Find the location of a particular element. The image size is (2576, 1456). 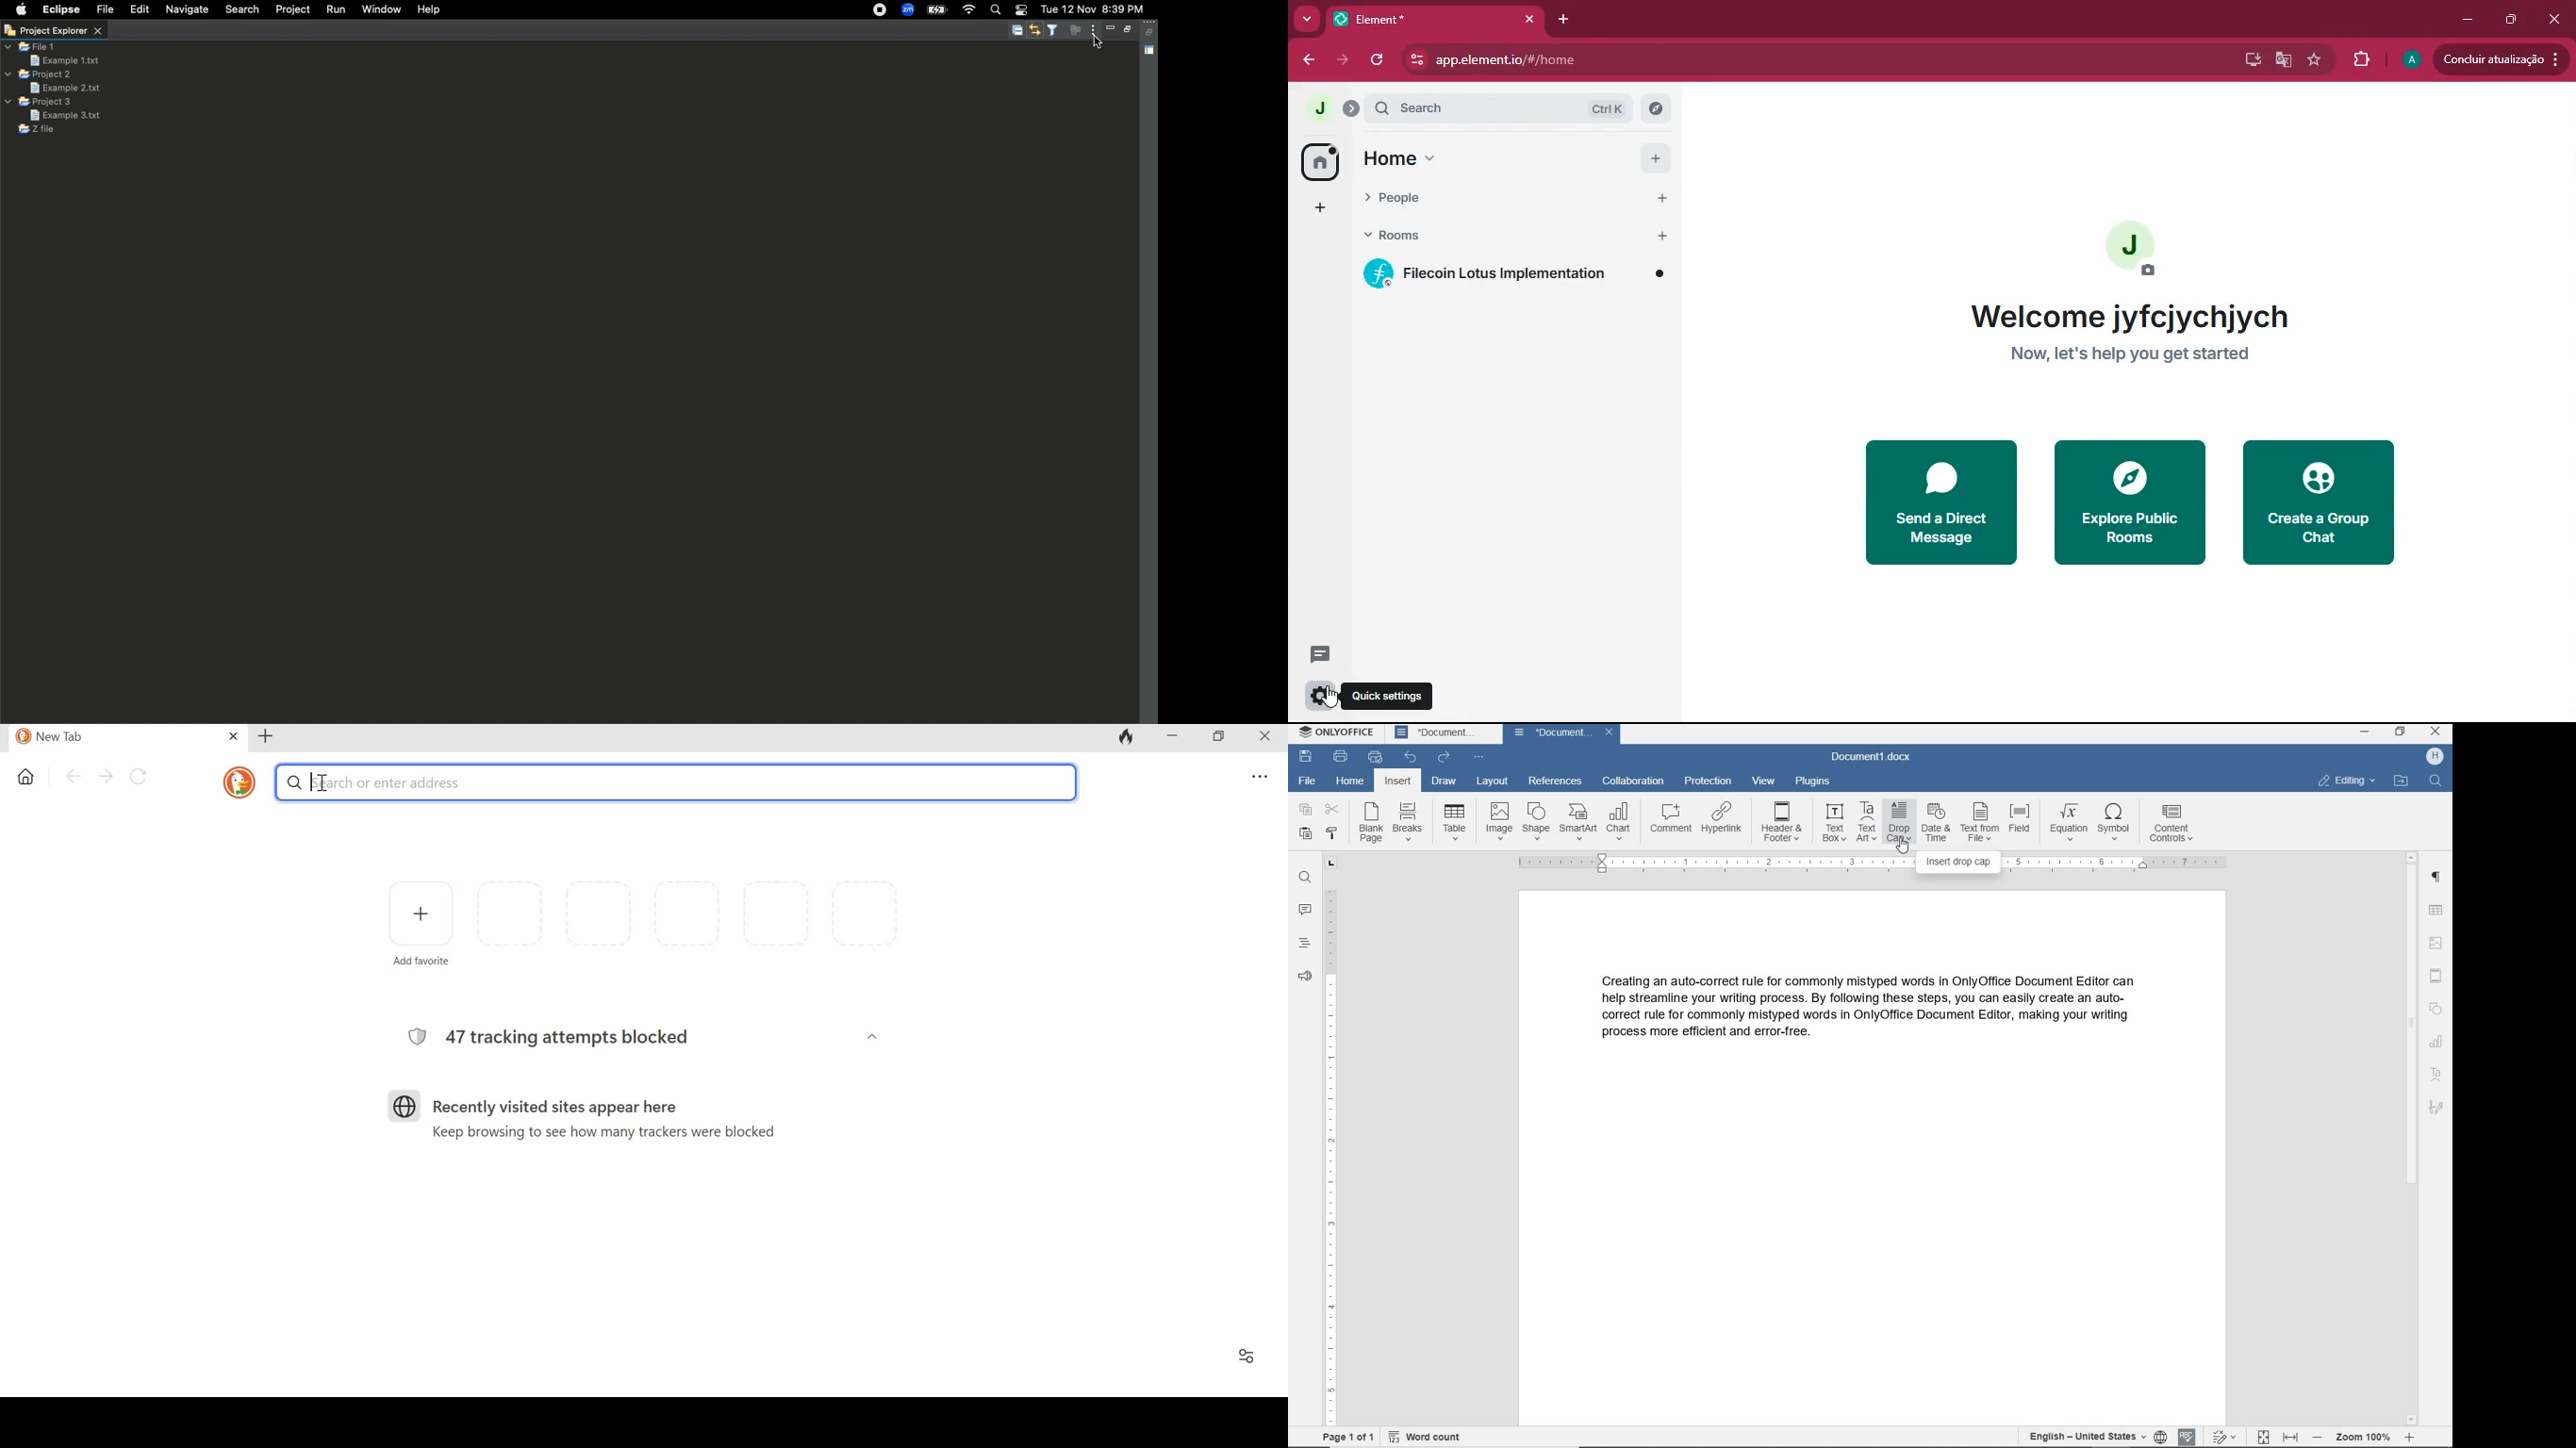

Search is located at coordinates (241, 11).